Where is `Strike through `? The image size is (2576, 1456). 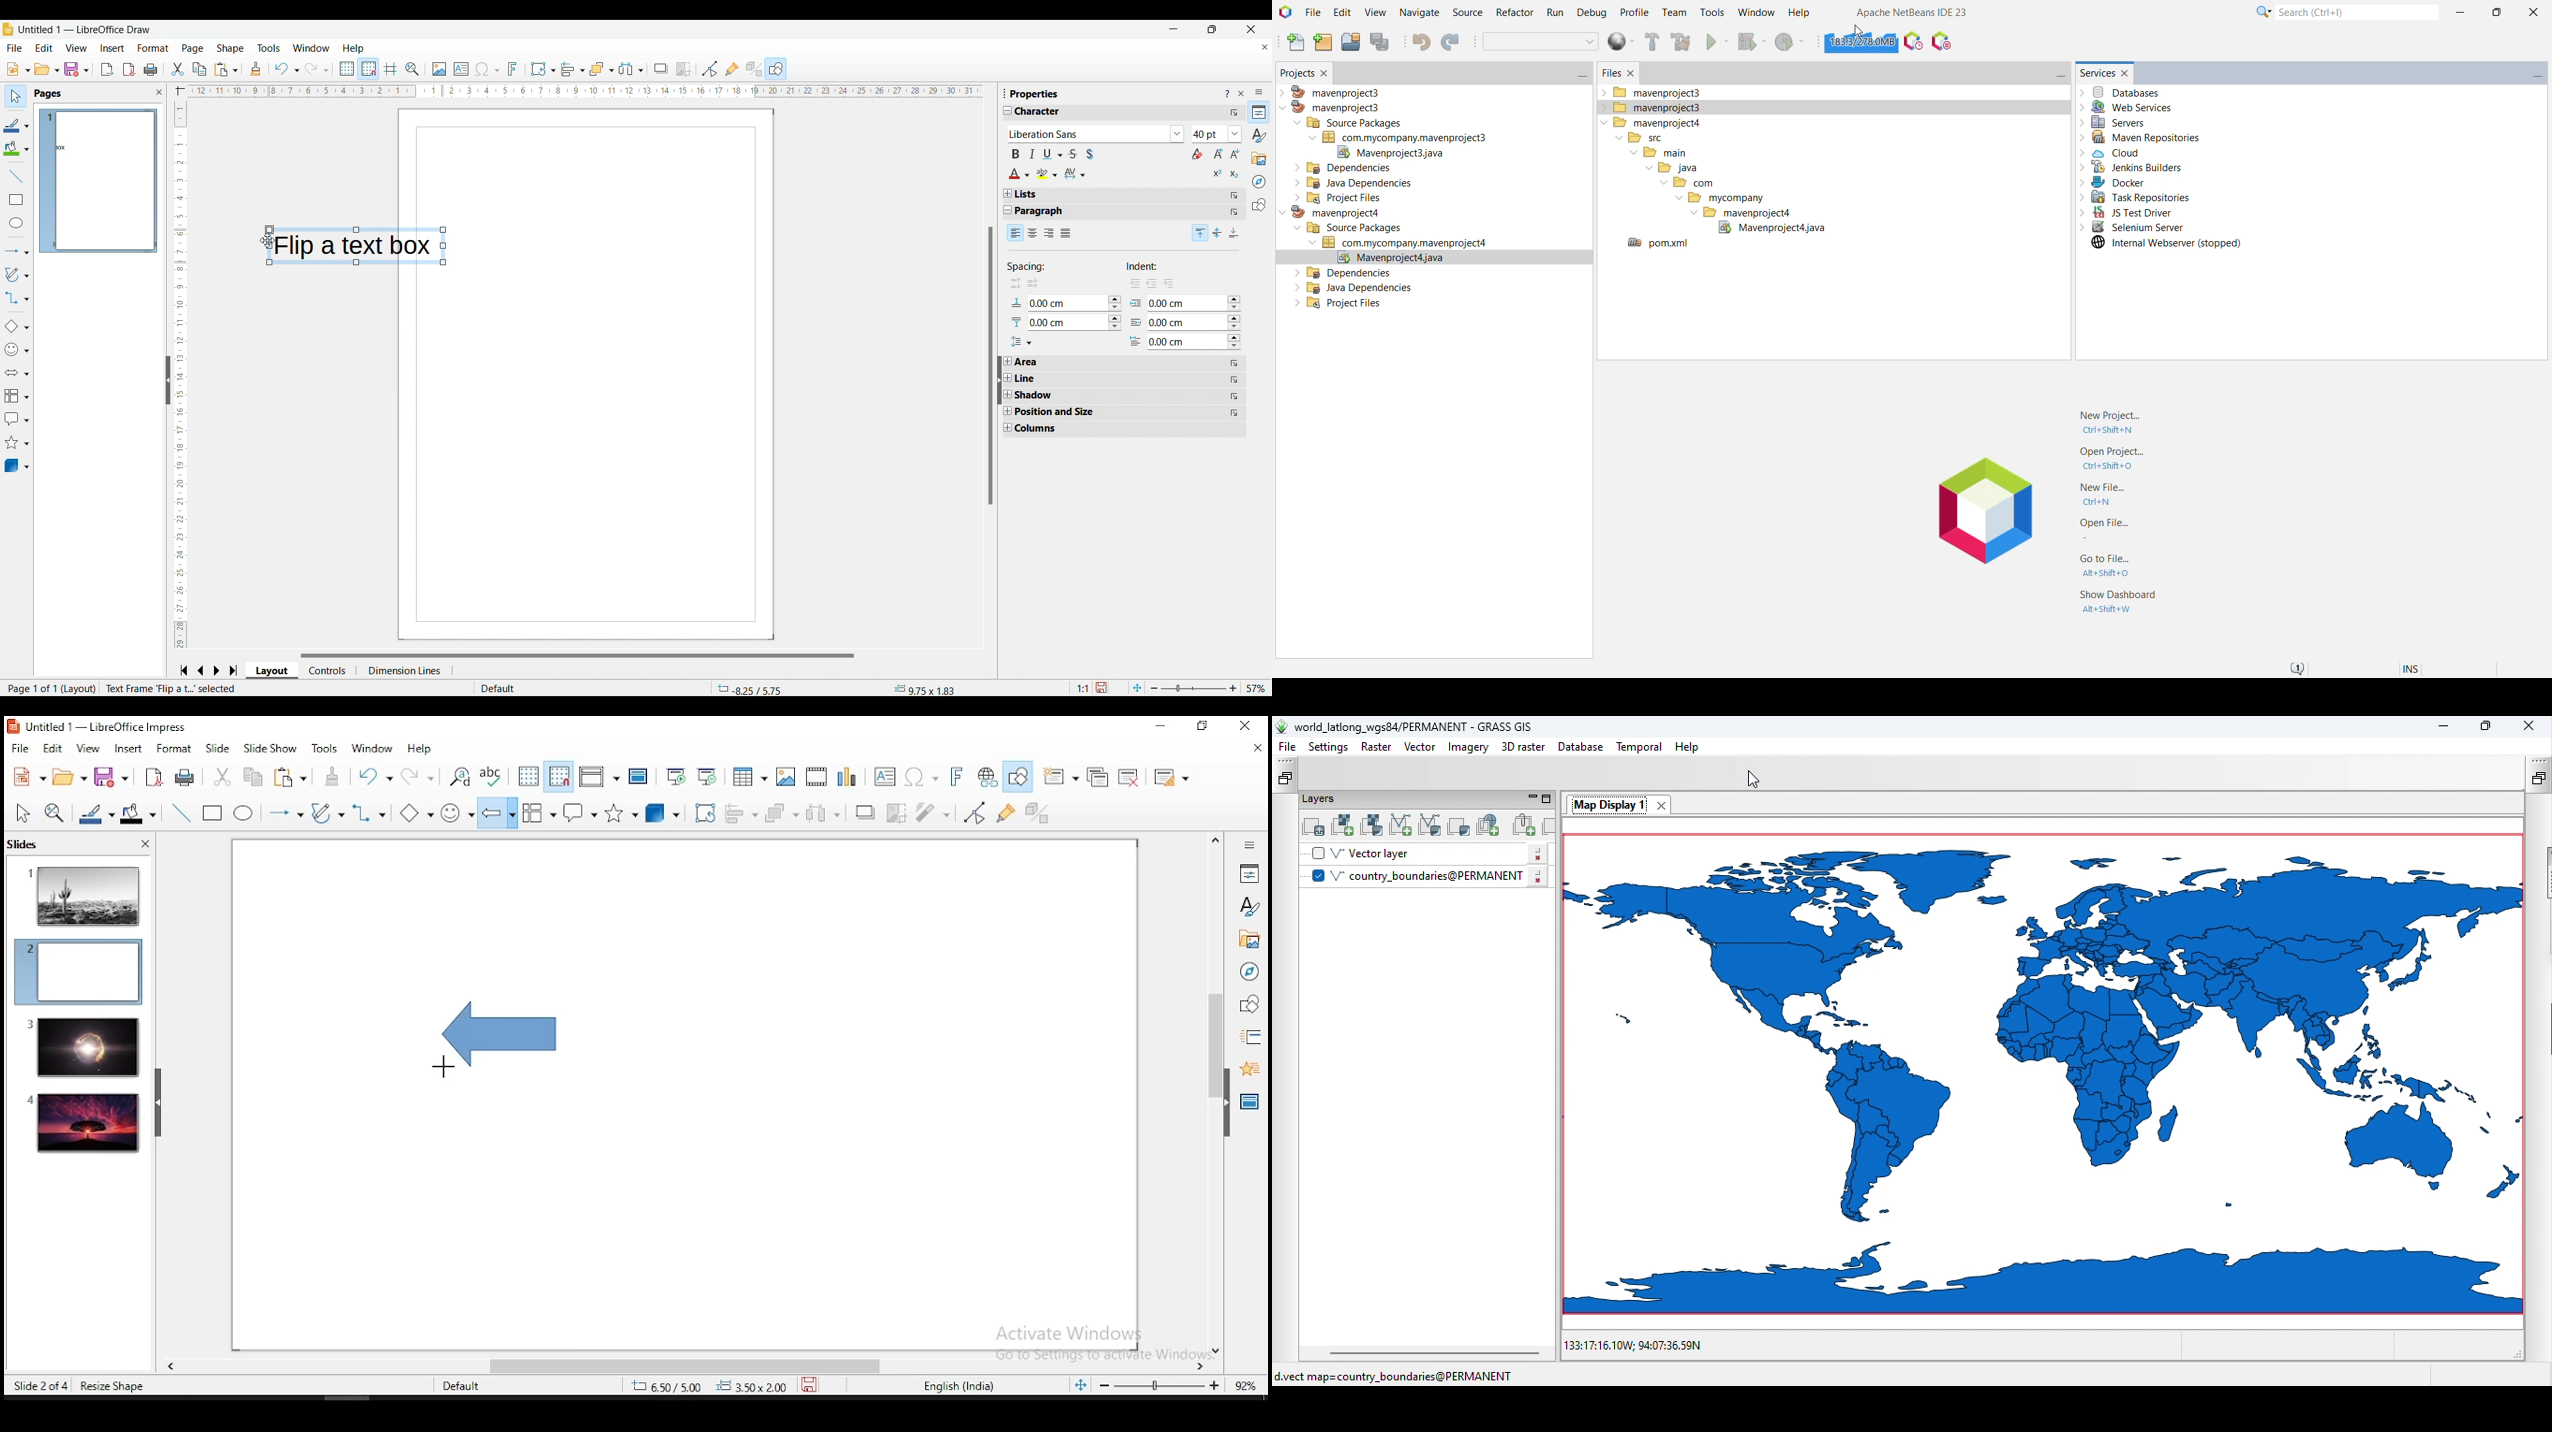
Strike through  is located at coordinates (1073, 154).